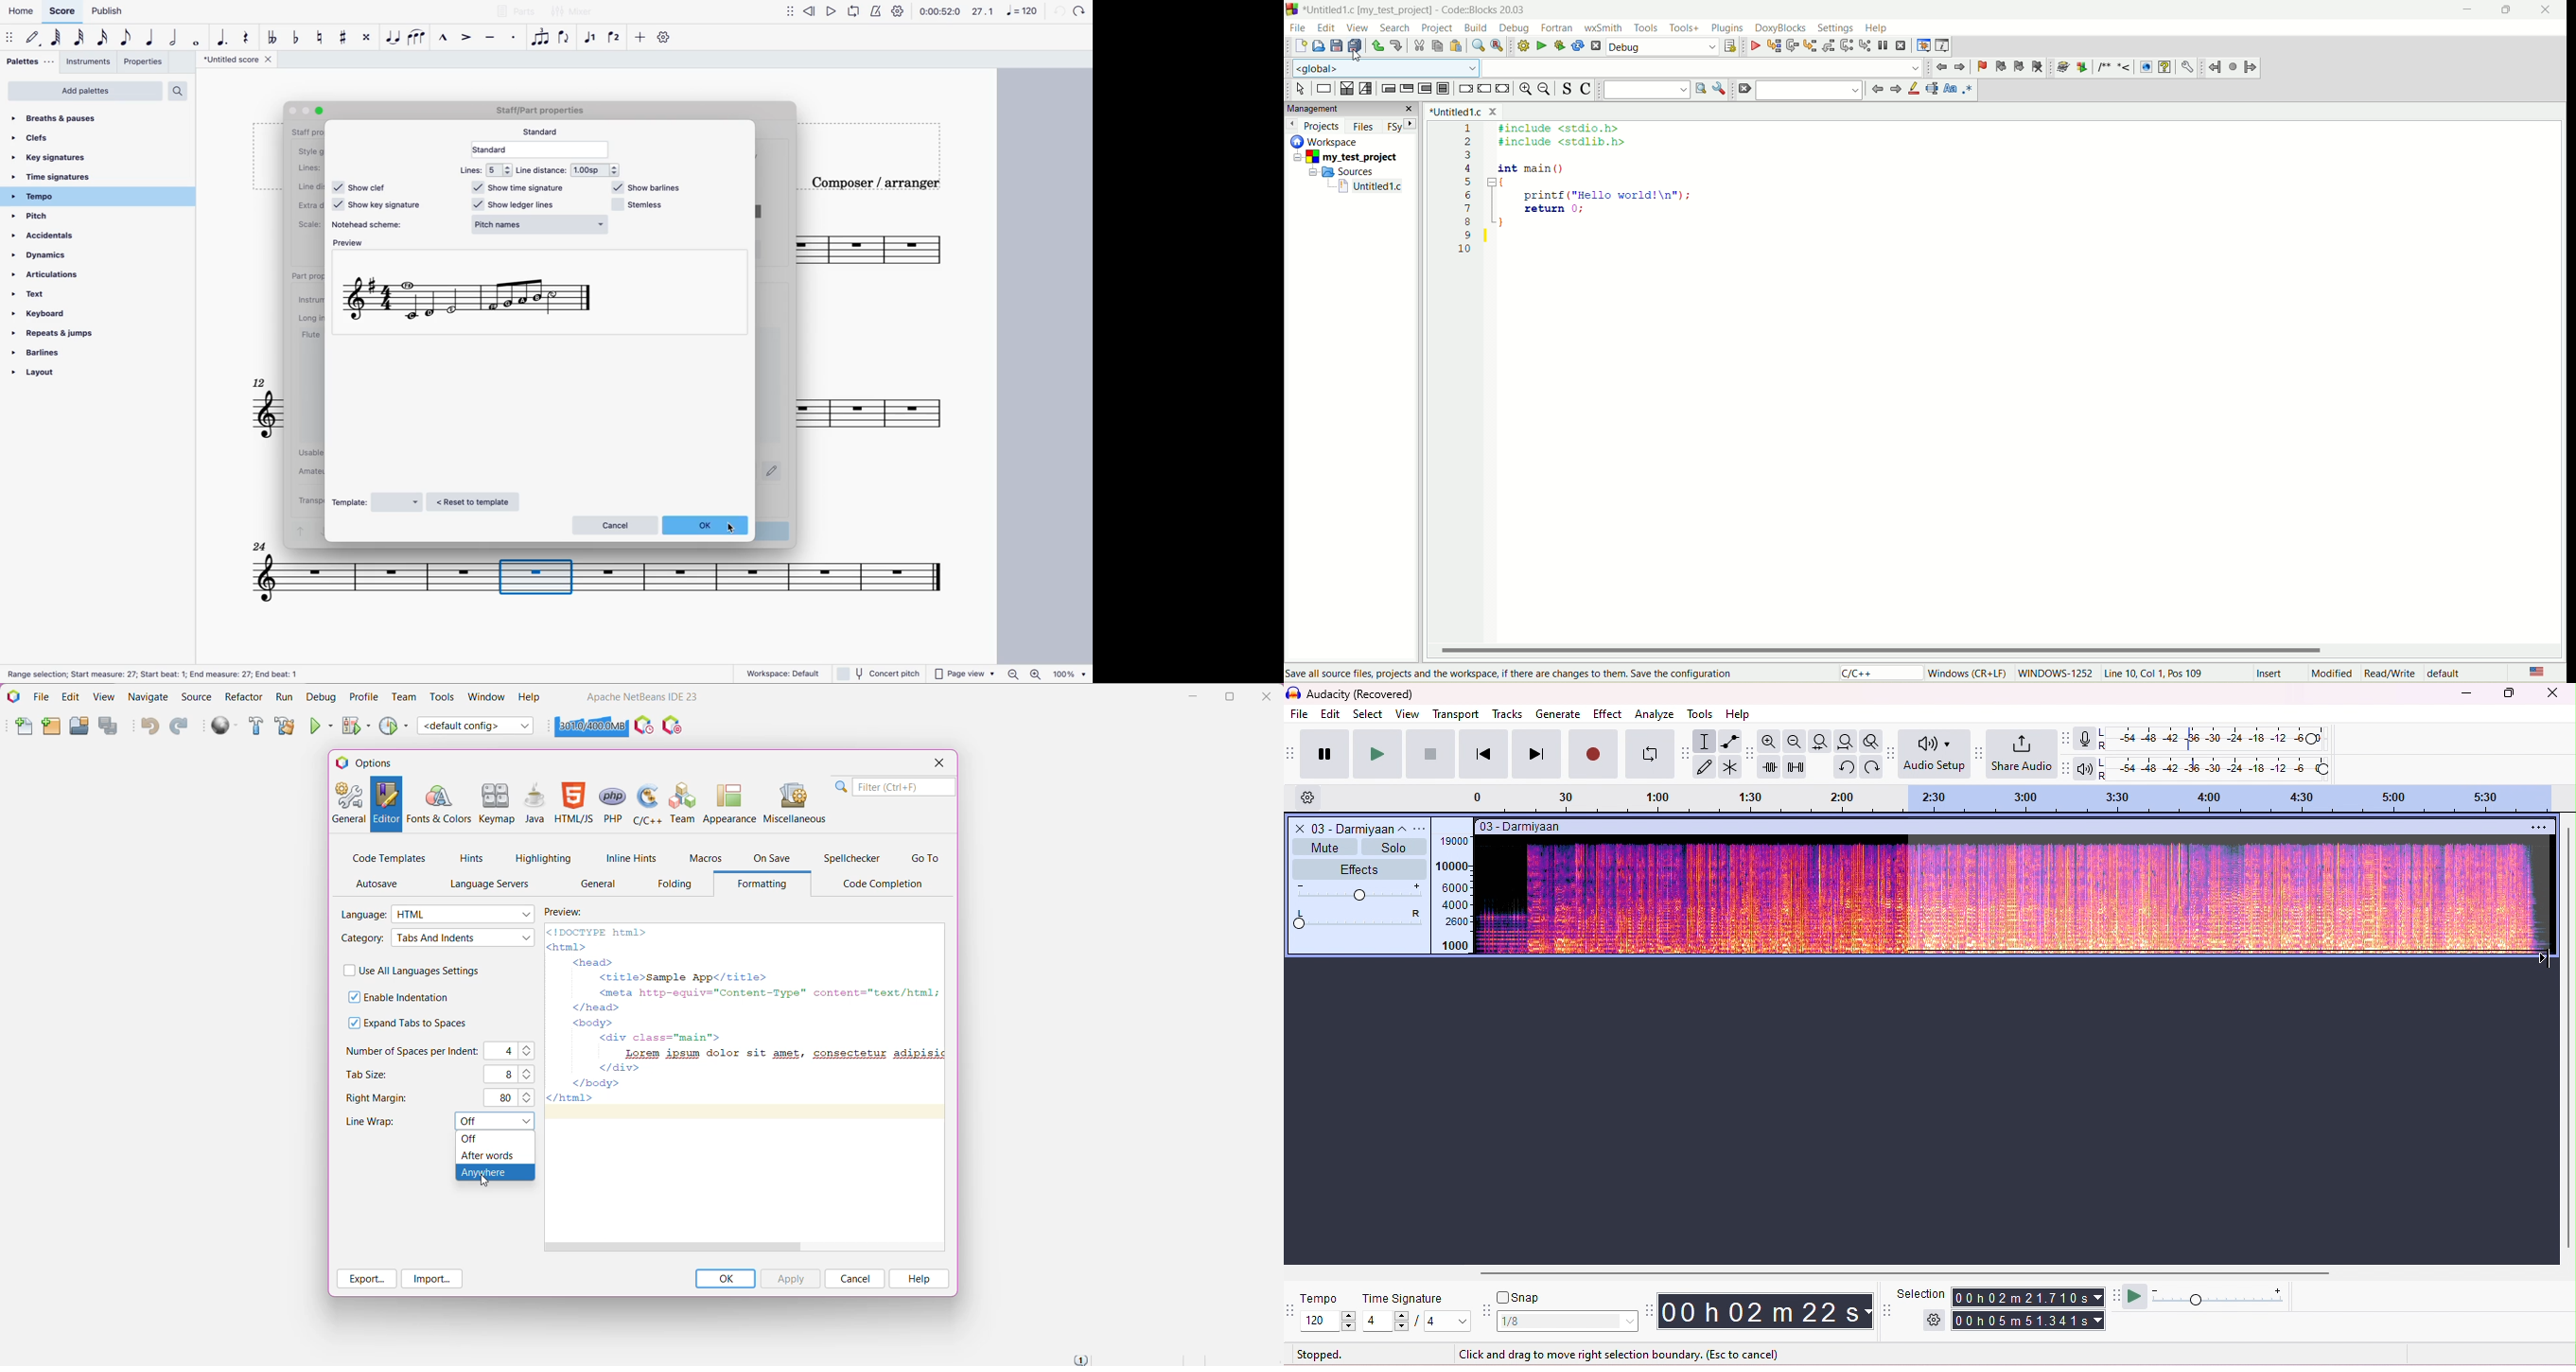 Image resolution: width=2576 pixels, height=1372 pixels. What do you see at coordinates (2471, 9) in the screenshot?
I see `minimize` at bounding box center [2471, 9].